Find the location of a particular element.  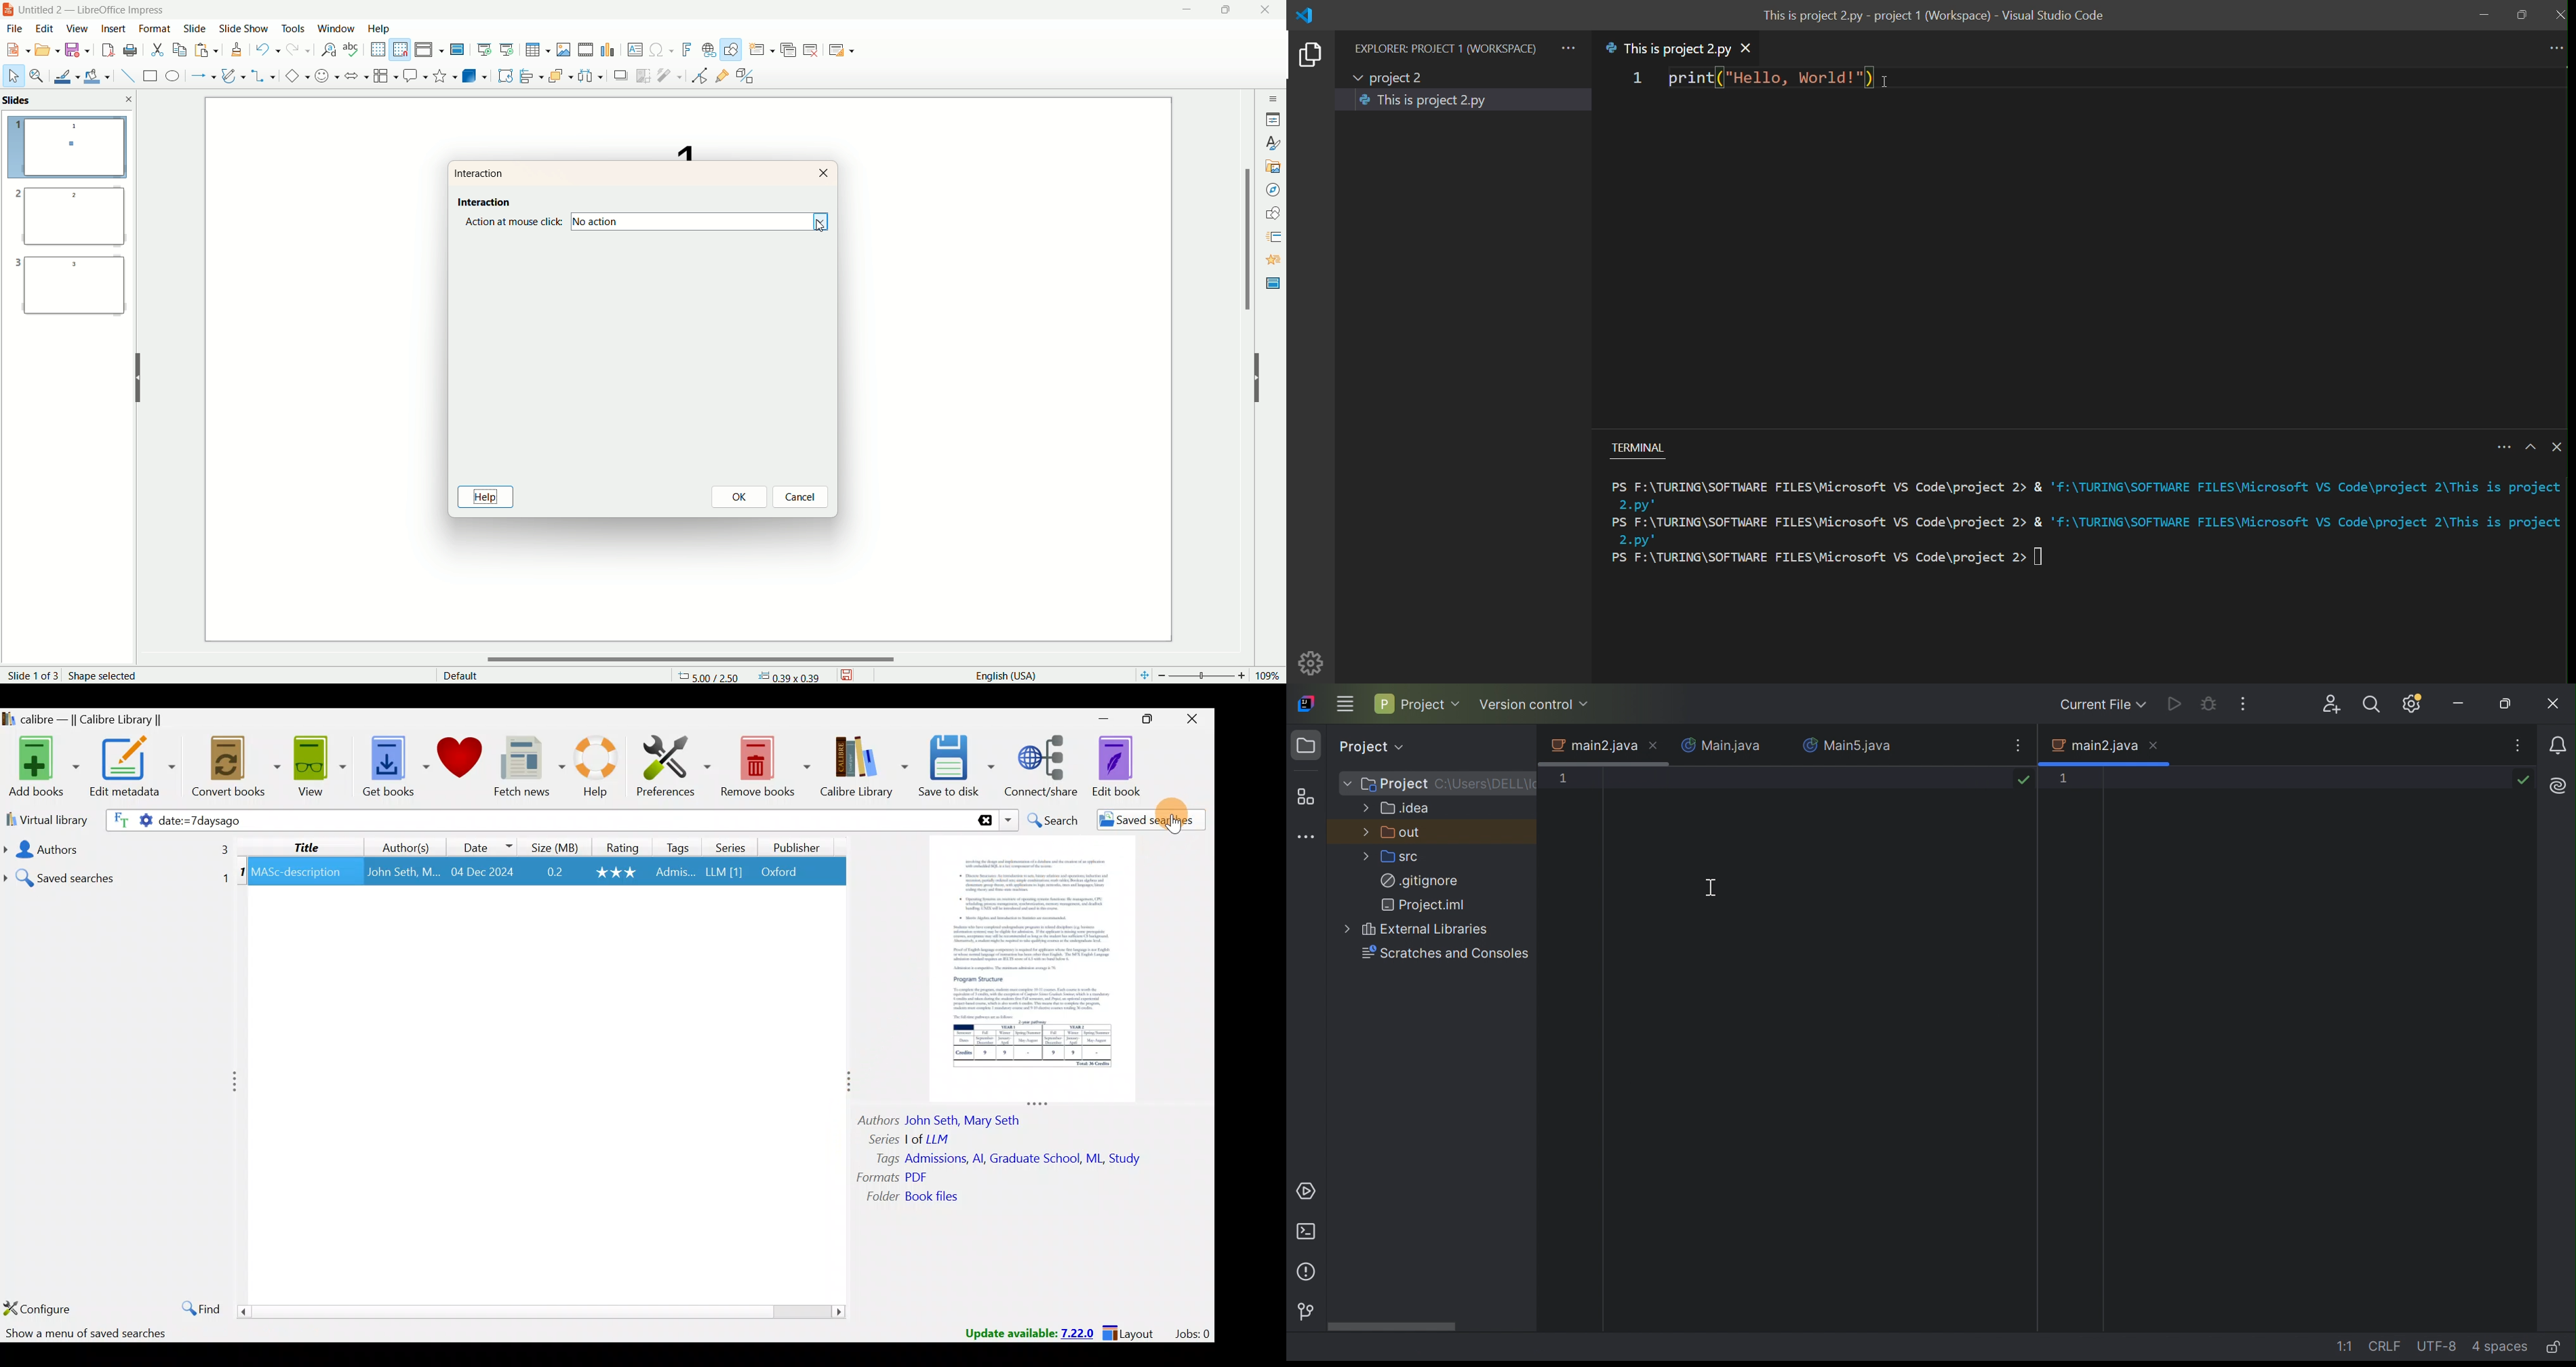

Main.java is located at coordinates (1721, 745).